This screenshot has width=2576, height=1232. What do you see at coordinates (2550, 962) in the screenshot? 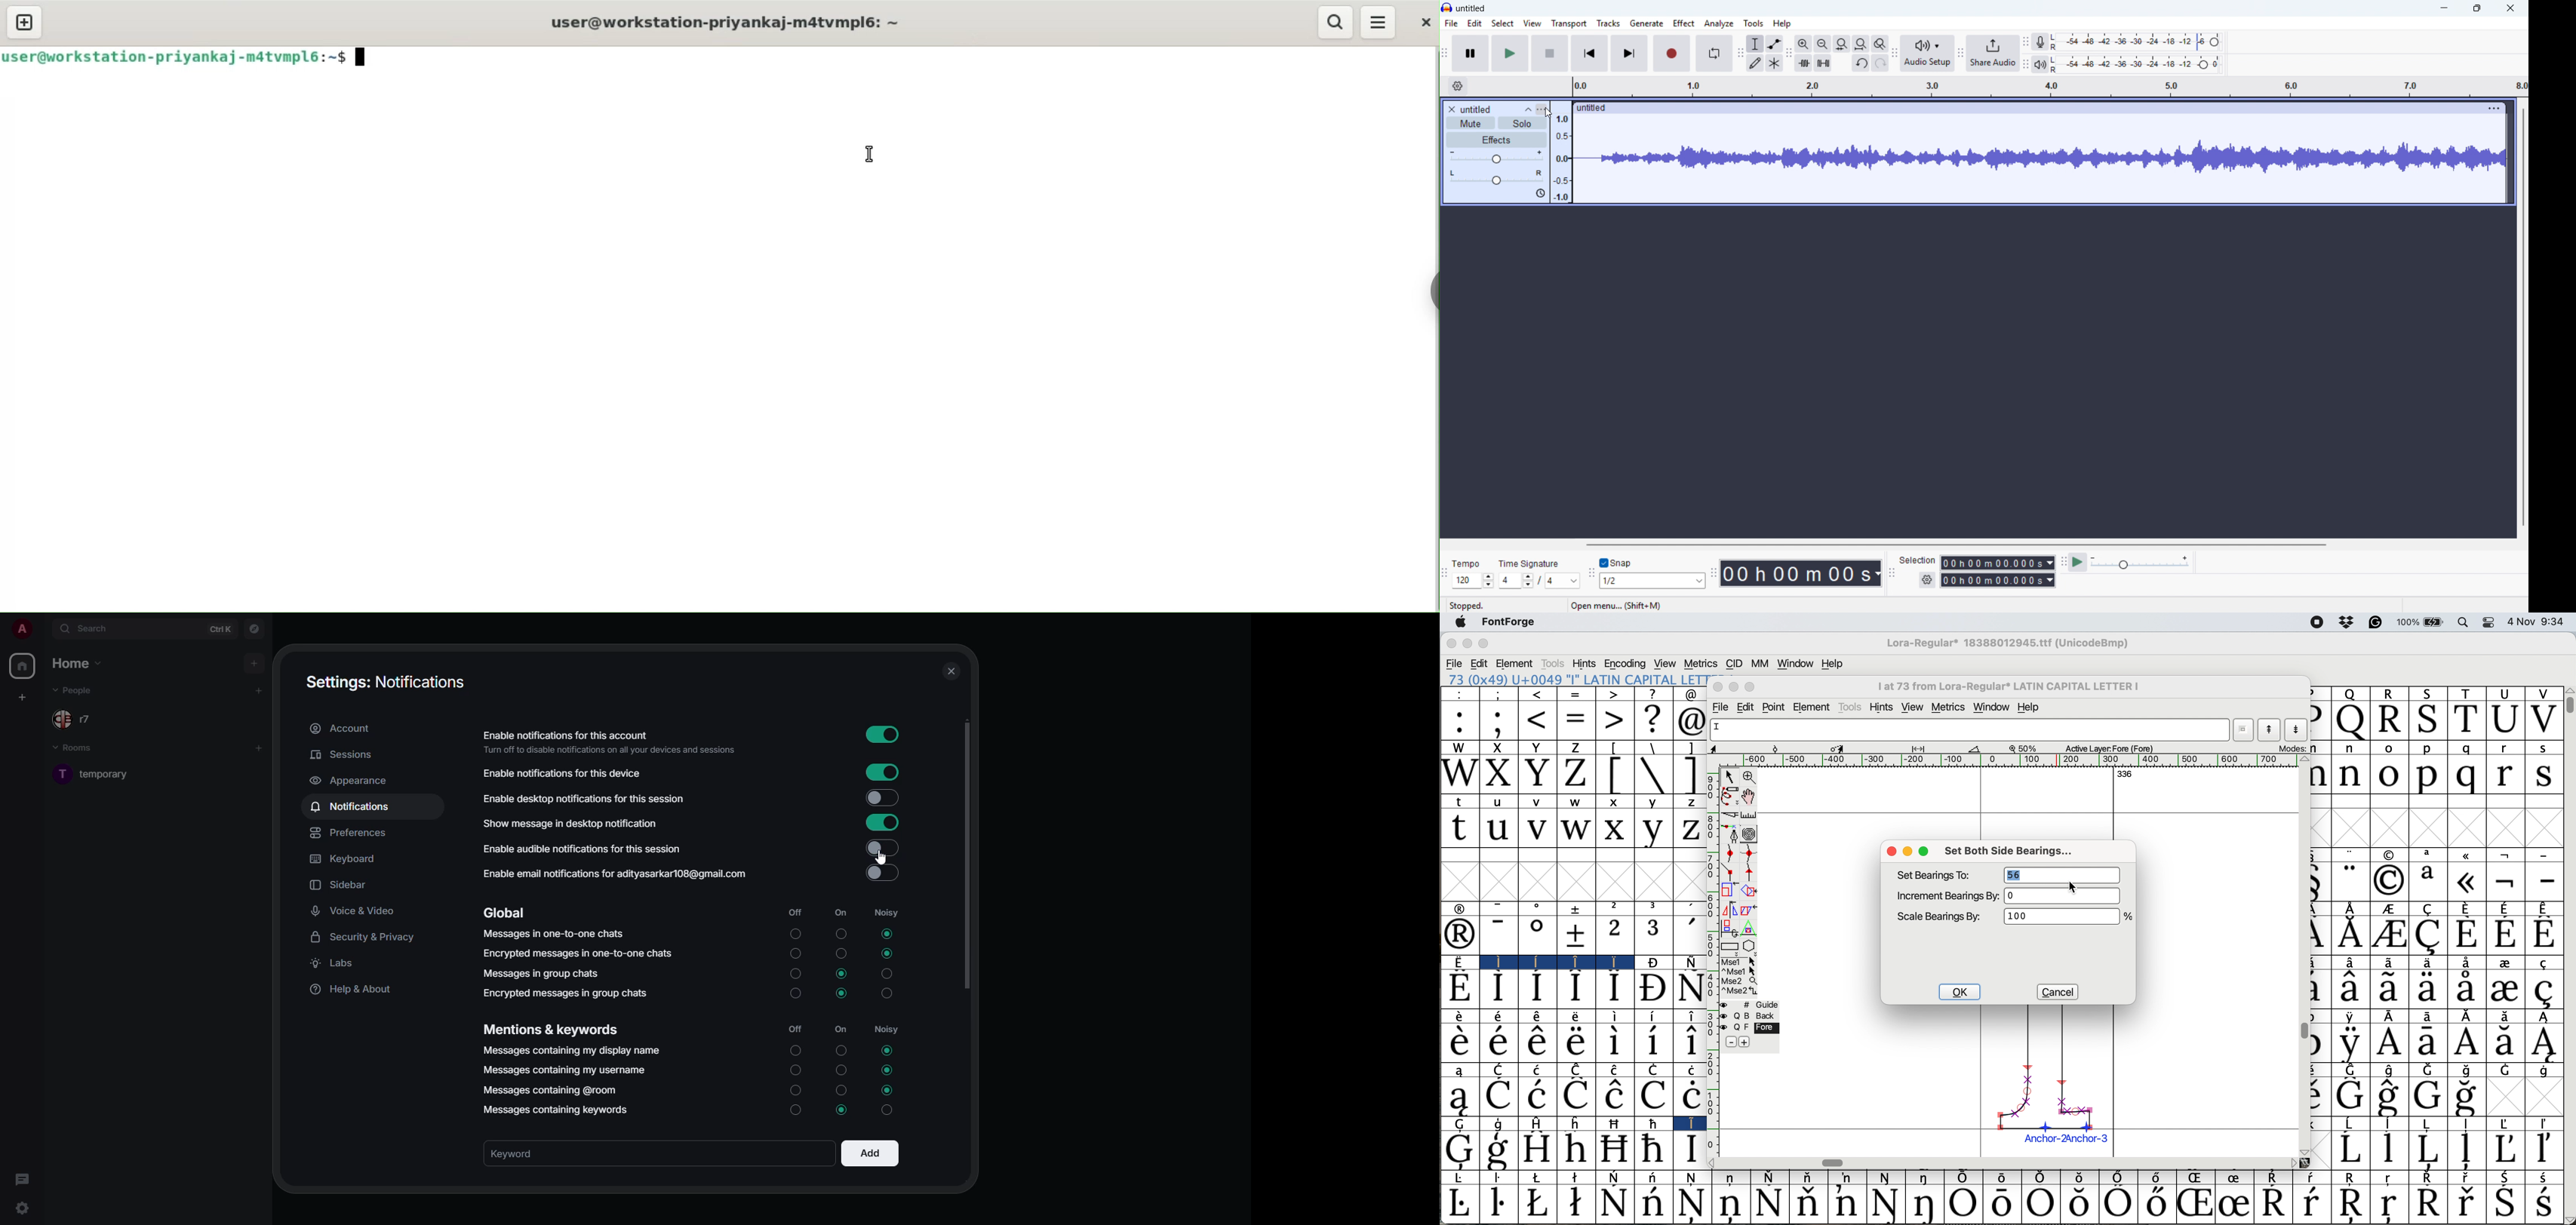
I see `Symbol` at bounding box center [2550, 962].